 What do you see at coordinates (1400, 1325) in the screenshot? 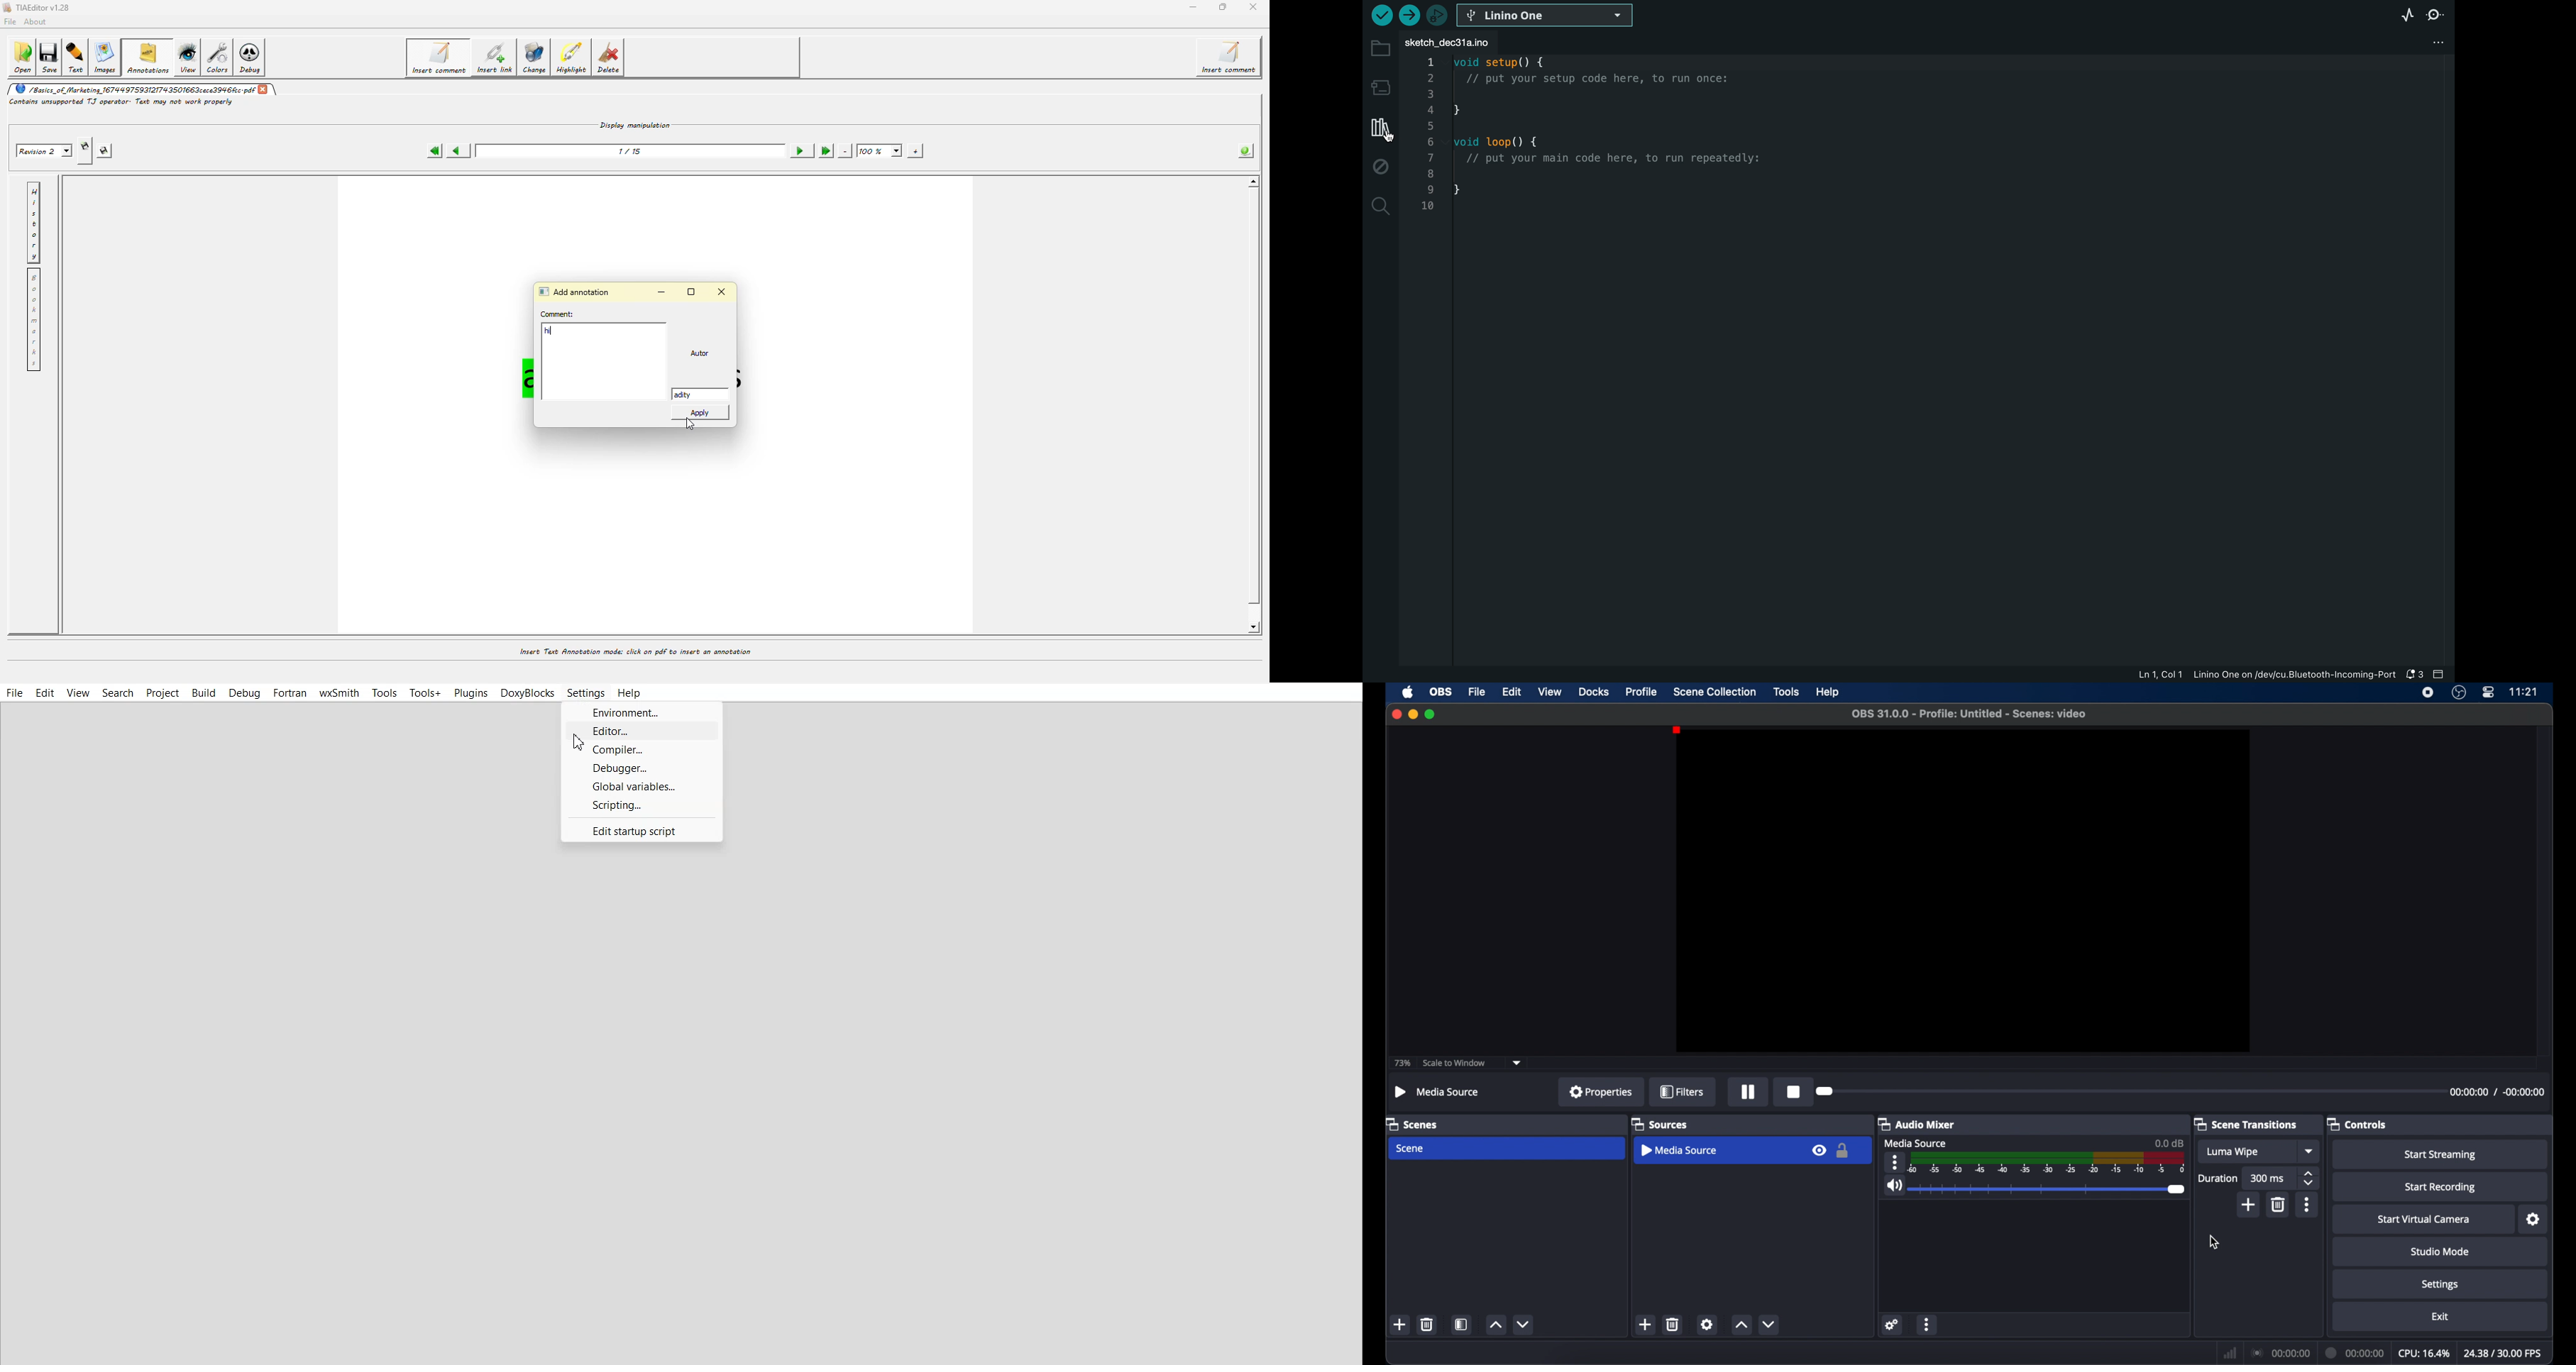
I see `add` at bounding box center [1400, 1325].